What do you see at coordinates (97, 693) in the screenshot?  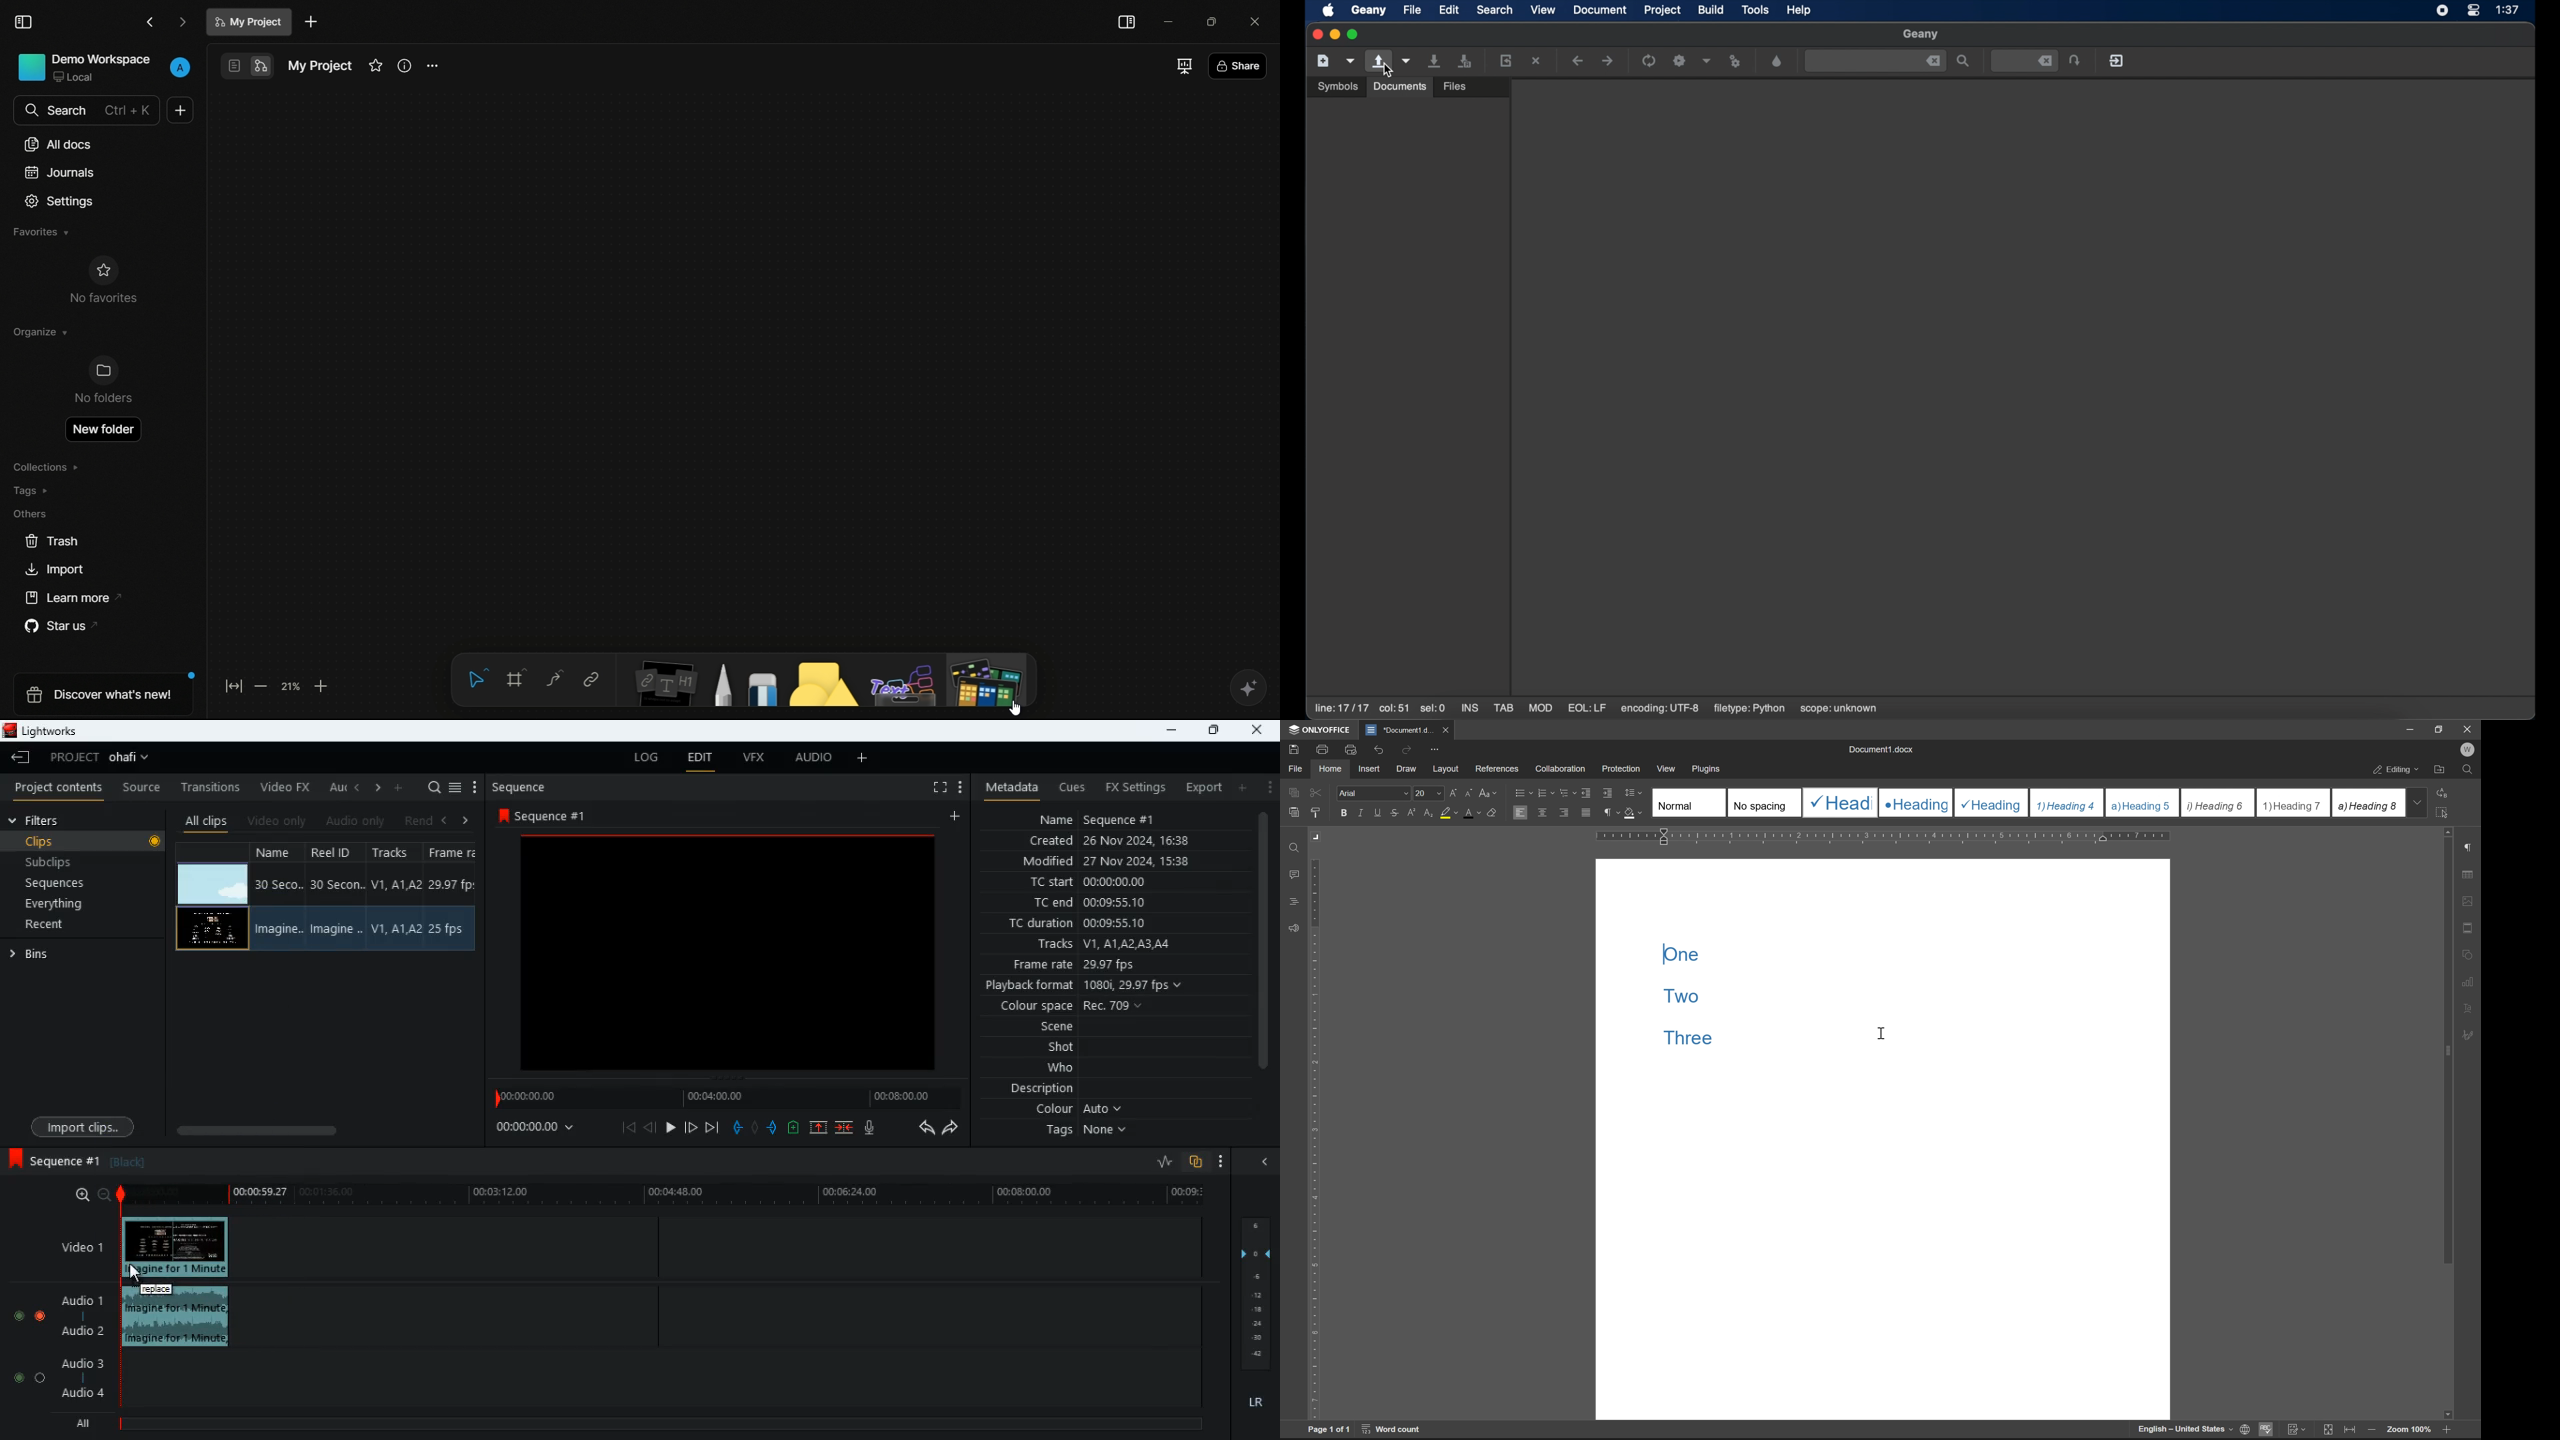 I see `discover what's new` at bounding box center [97, 693].